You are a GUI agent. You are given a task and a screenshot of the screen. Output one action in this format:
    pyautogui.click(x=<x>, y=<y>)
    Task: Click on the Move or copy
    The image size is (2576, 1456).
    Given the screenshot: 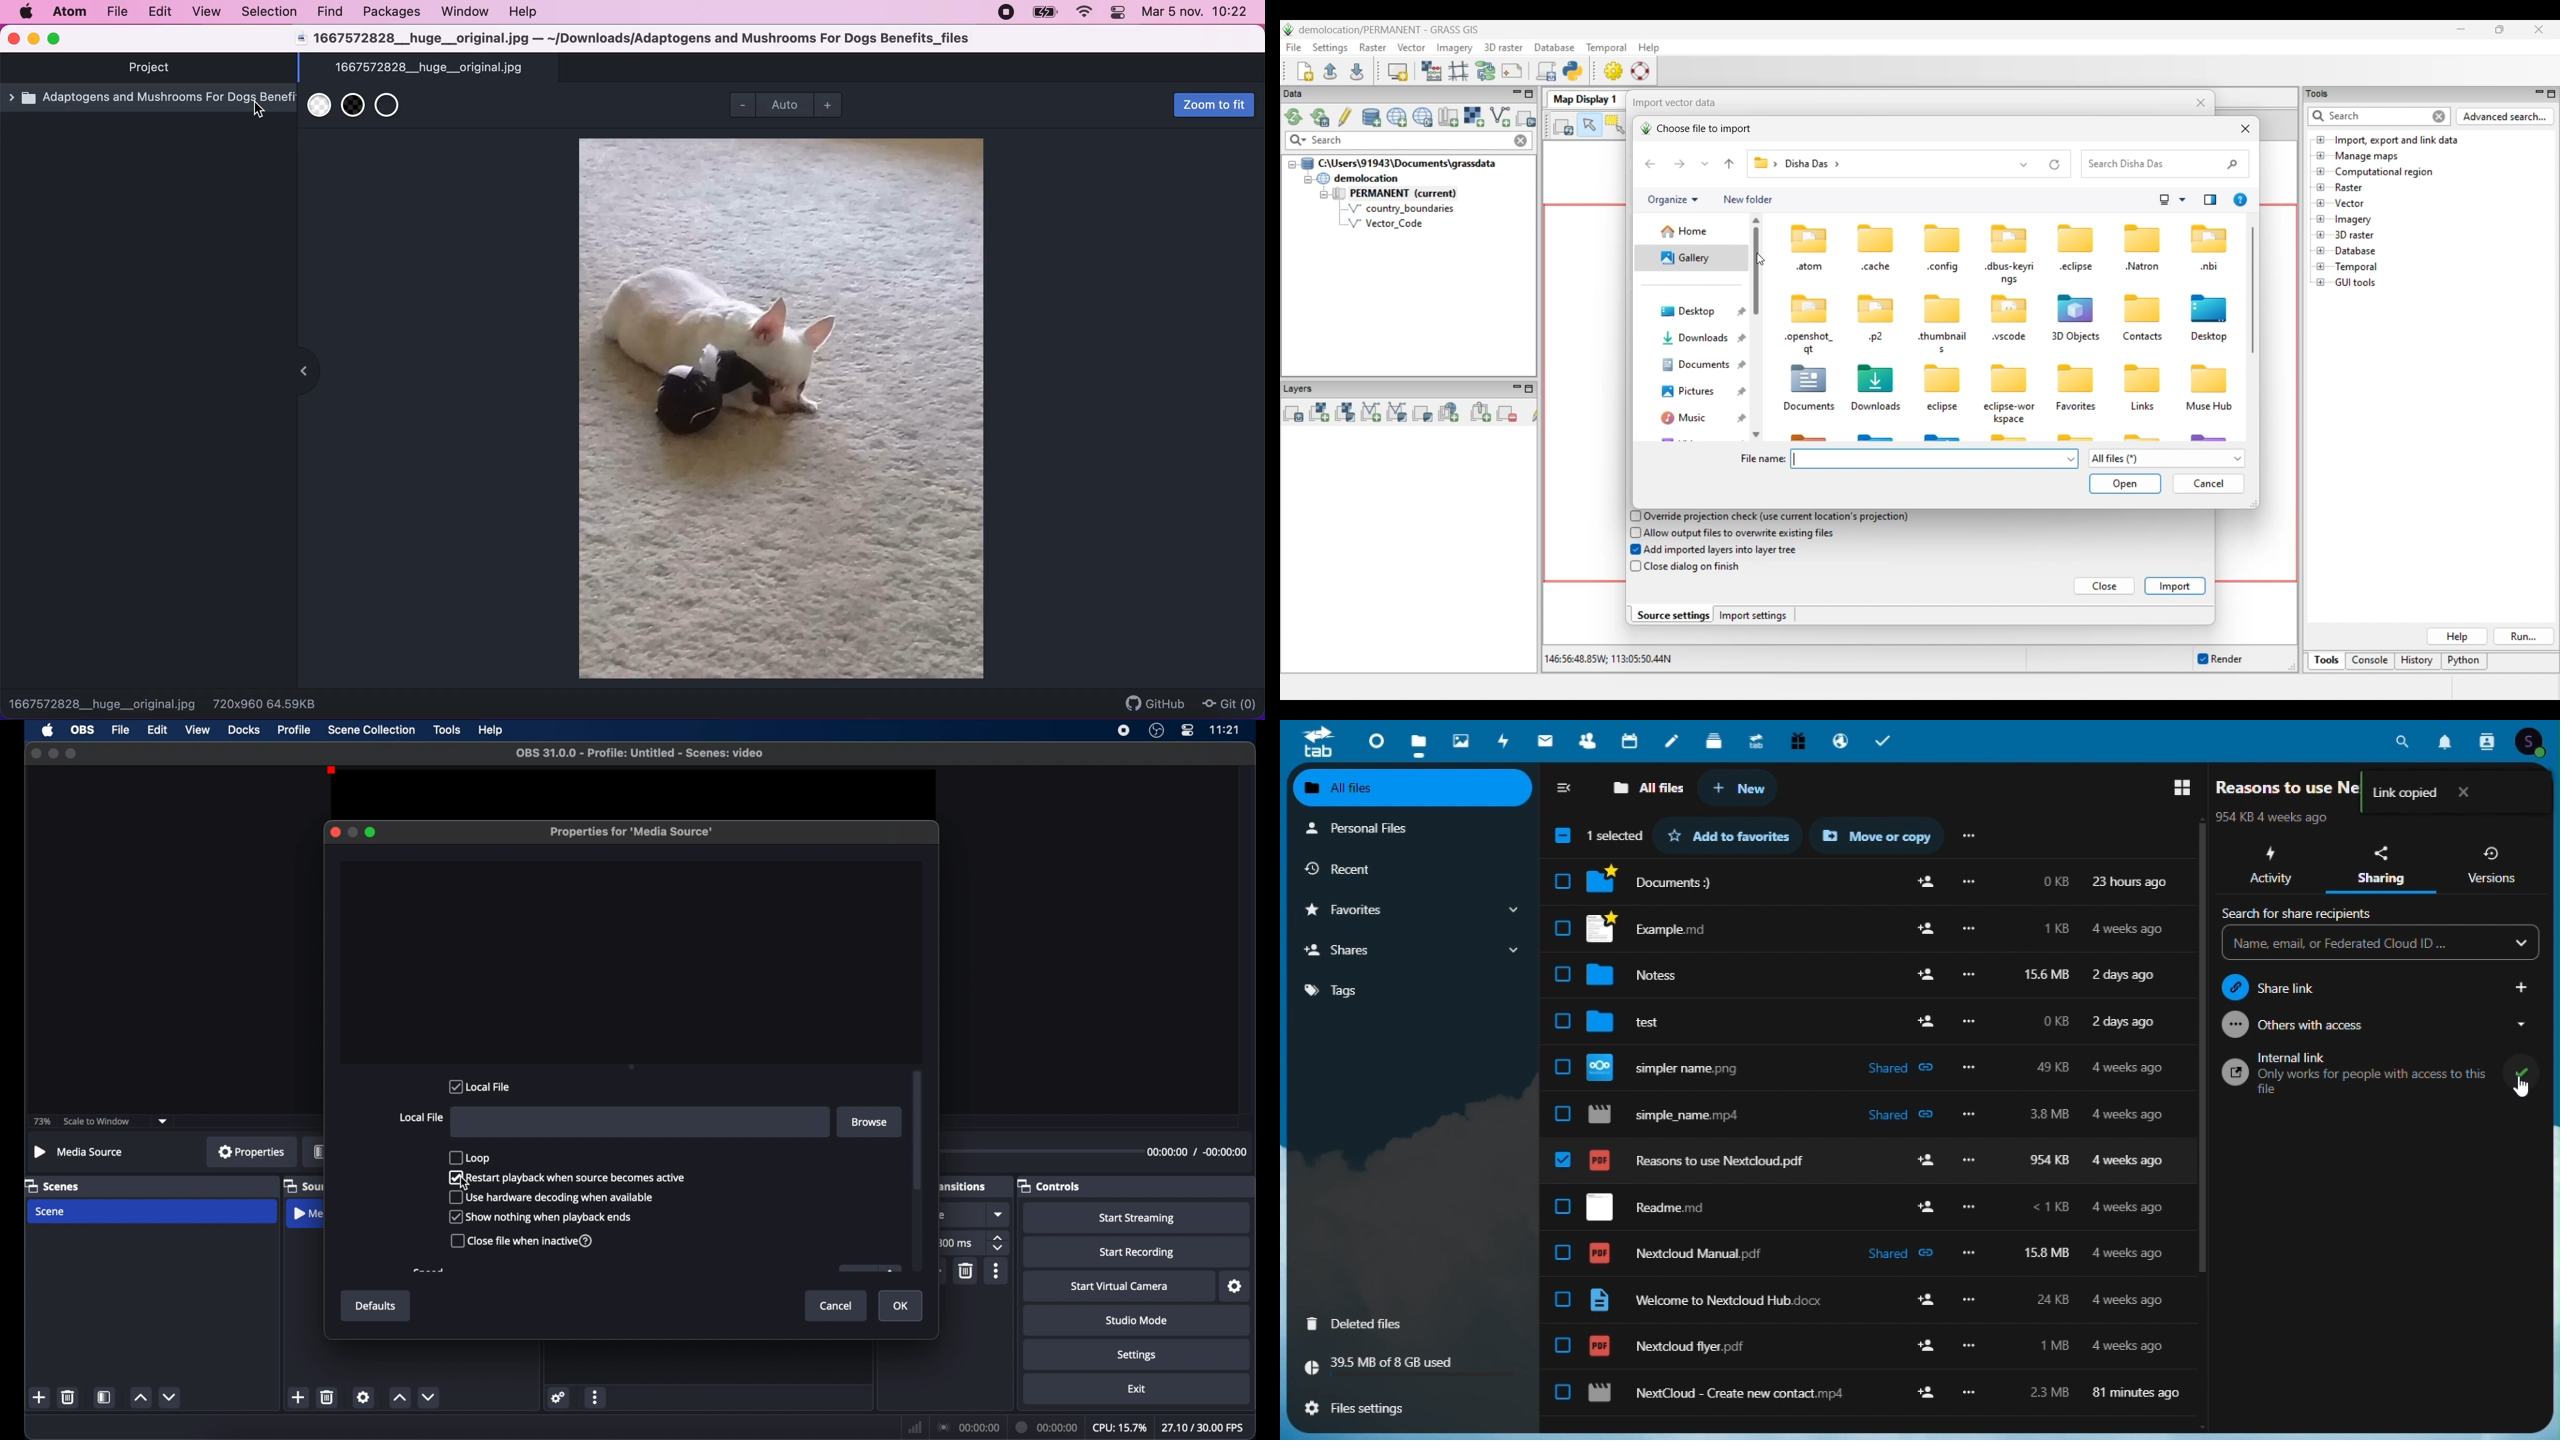 What is the action you would take?
    pyautogui.click(x=1876, y=835)
    